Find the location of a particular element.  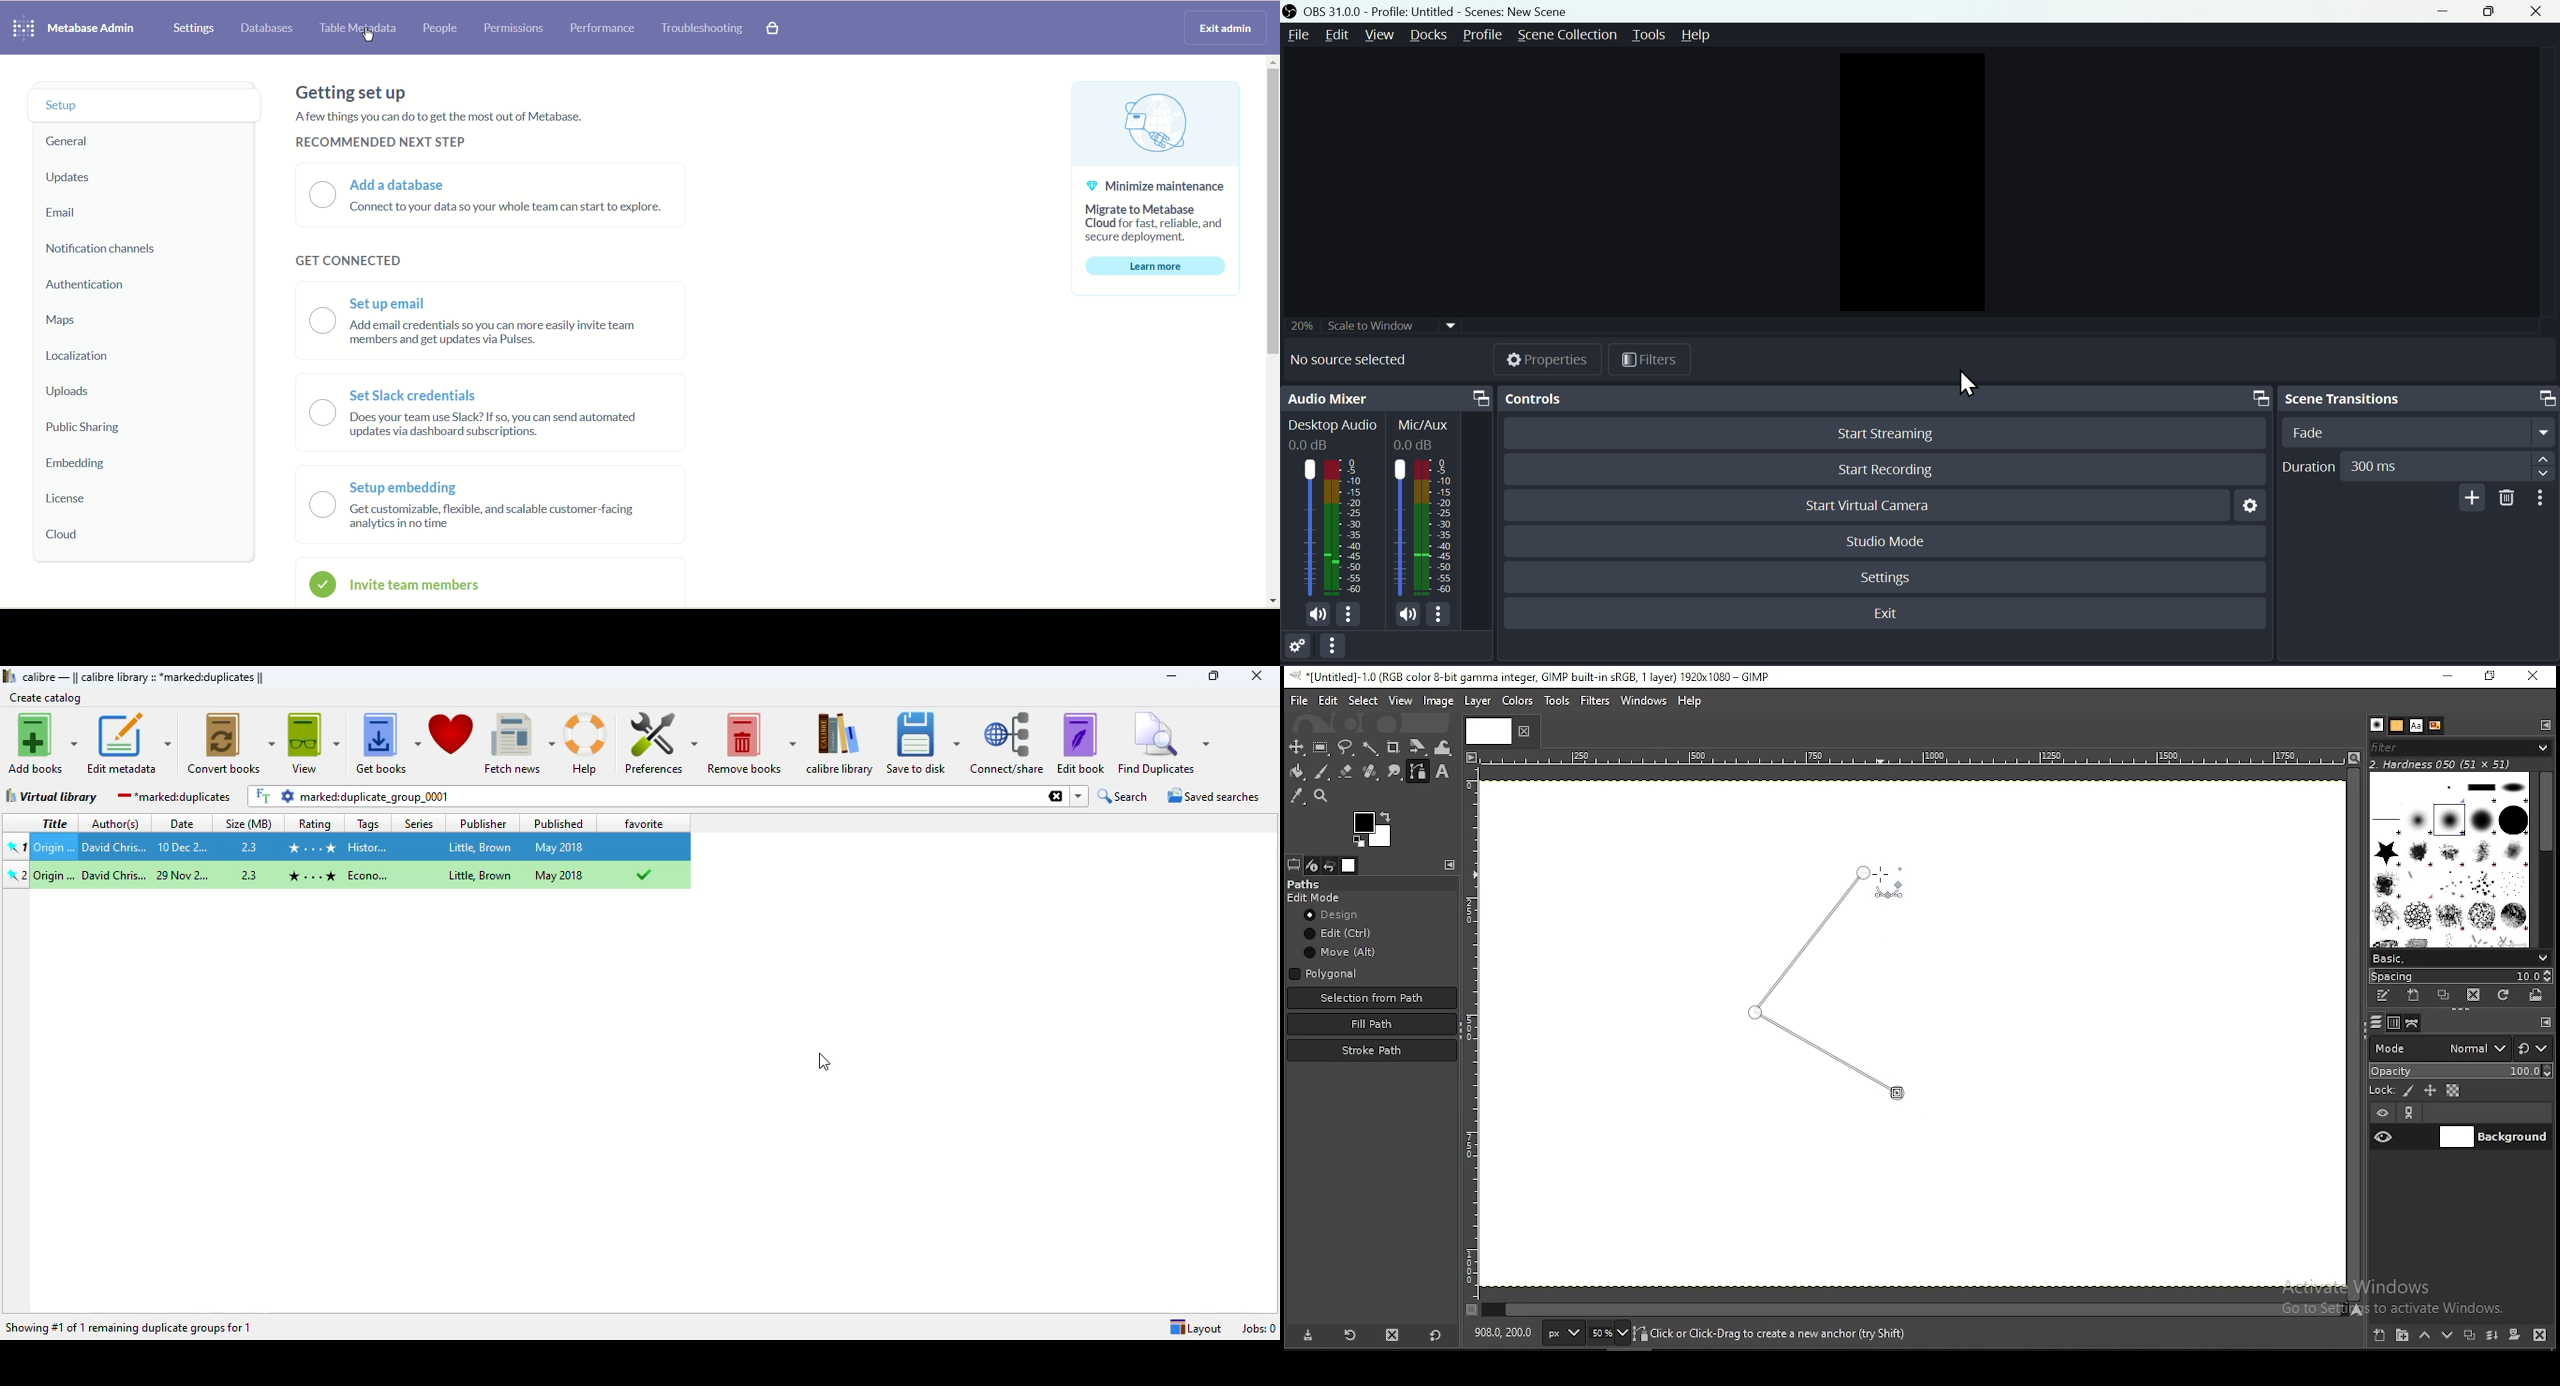

windows is located at coordinates (1643, 699).